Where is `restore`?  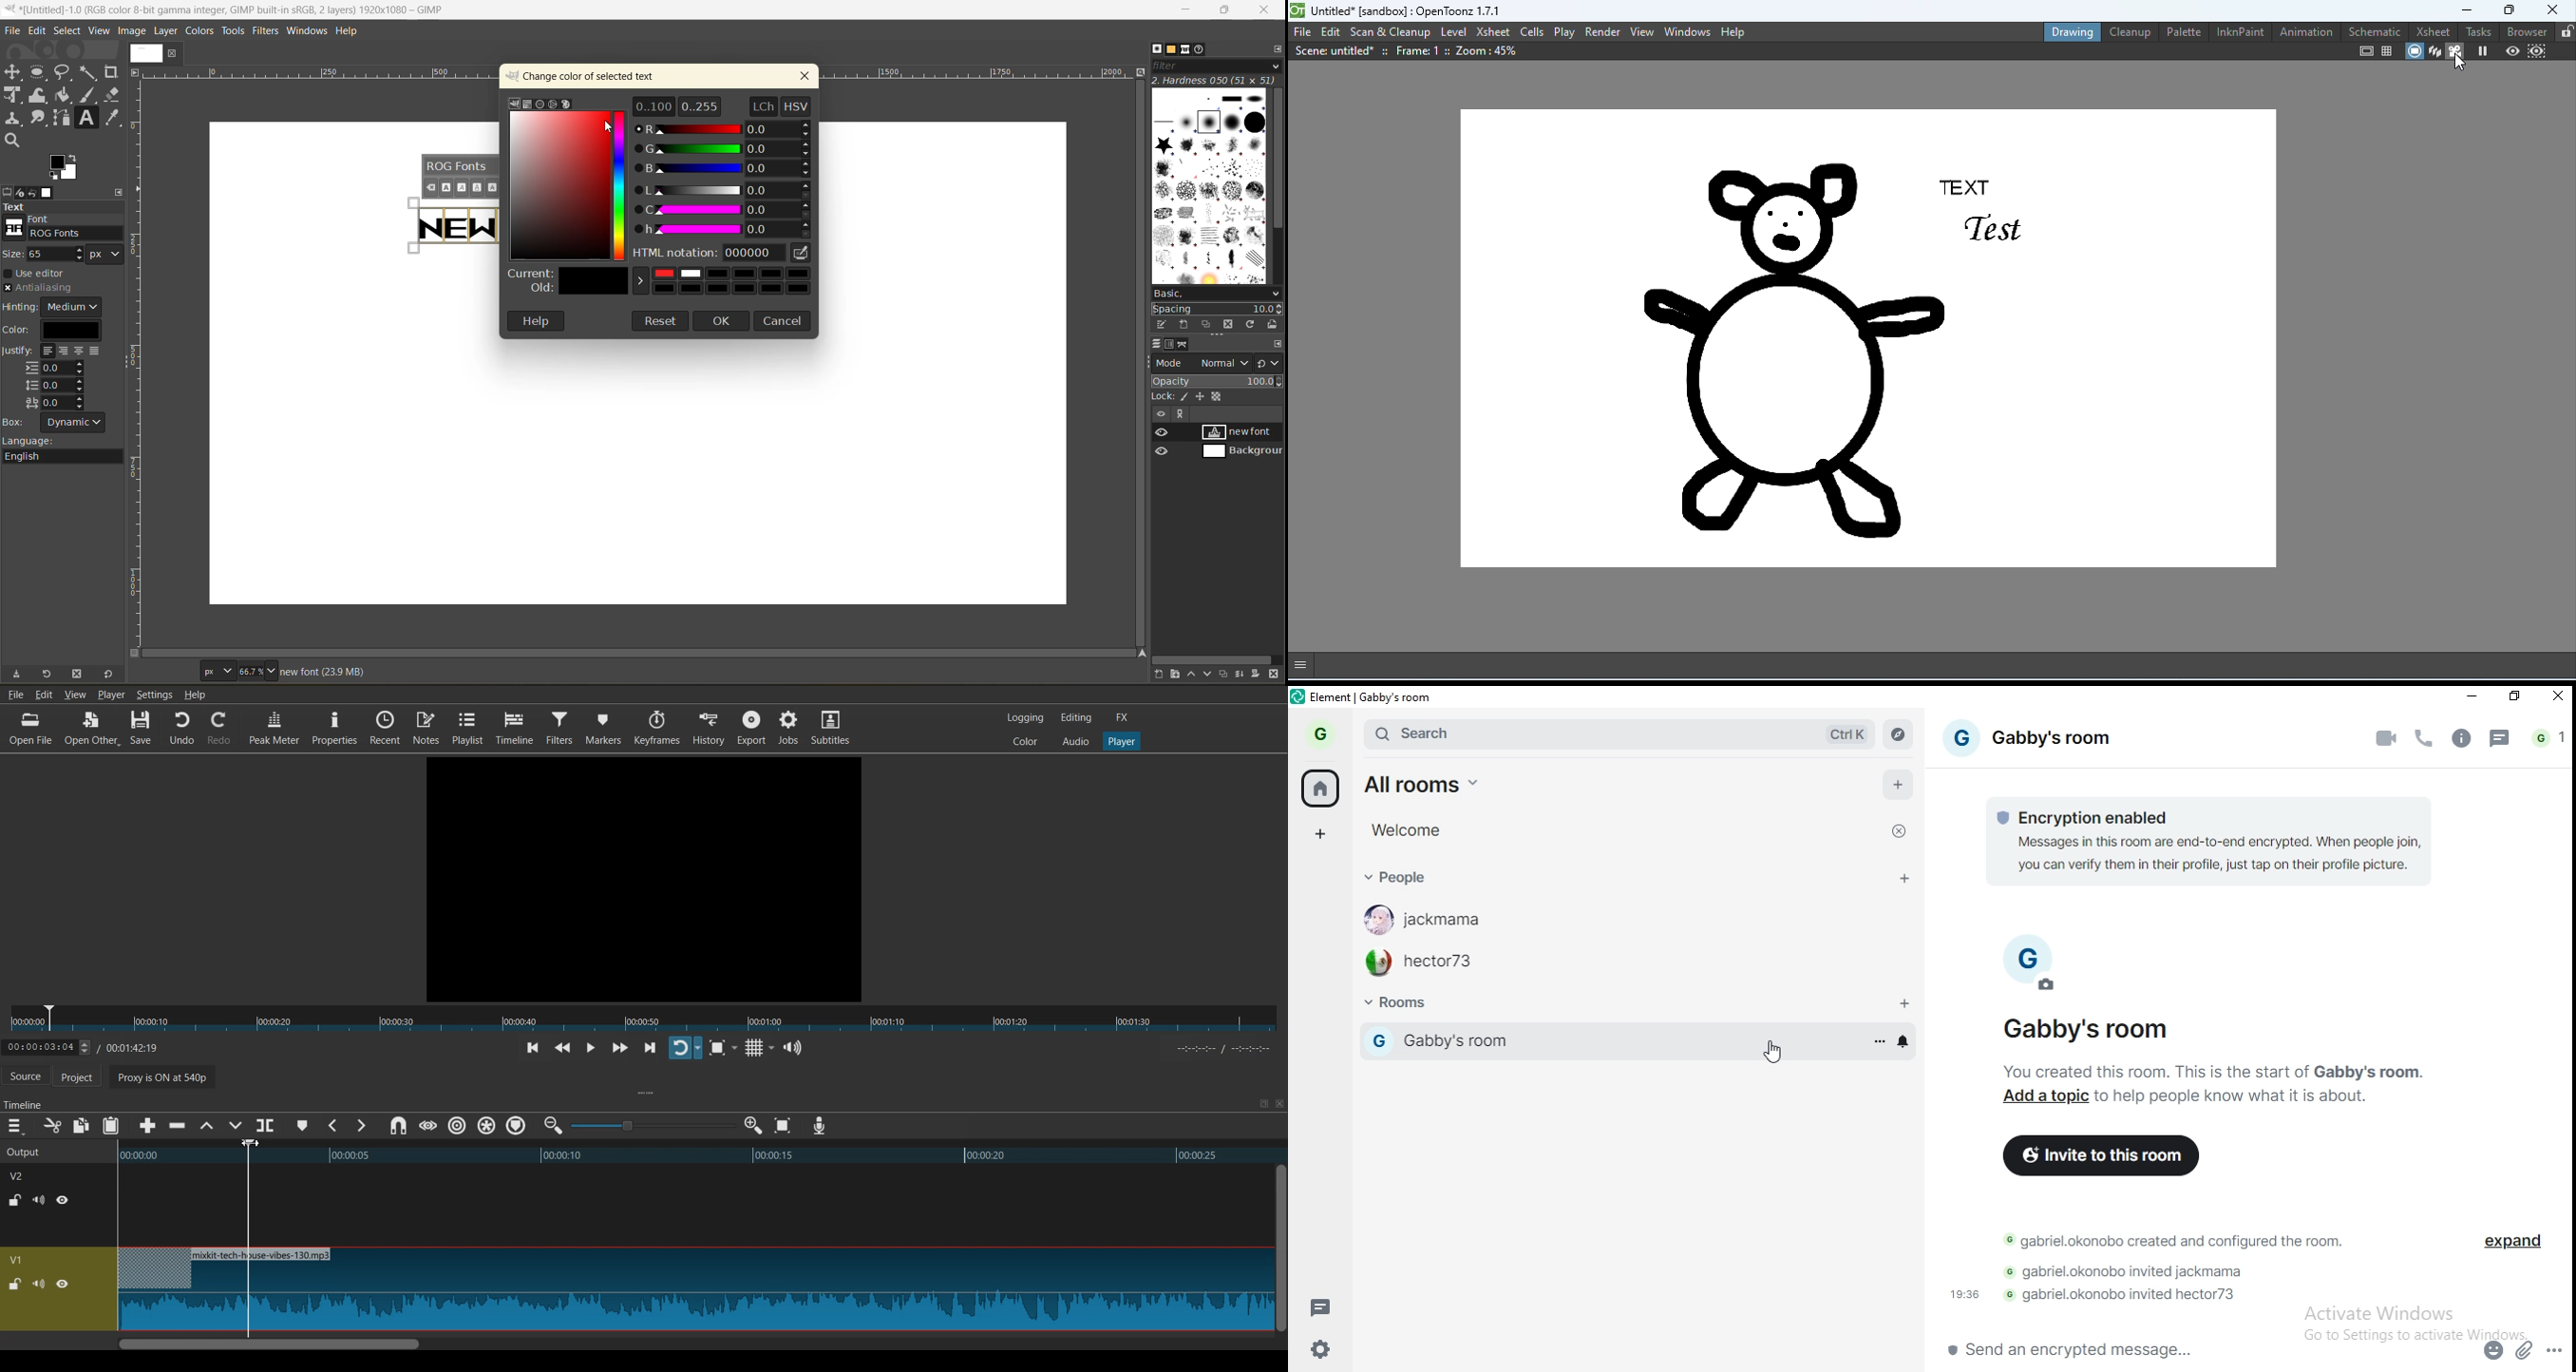 restore is located at coordinates (2516, 697).